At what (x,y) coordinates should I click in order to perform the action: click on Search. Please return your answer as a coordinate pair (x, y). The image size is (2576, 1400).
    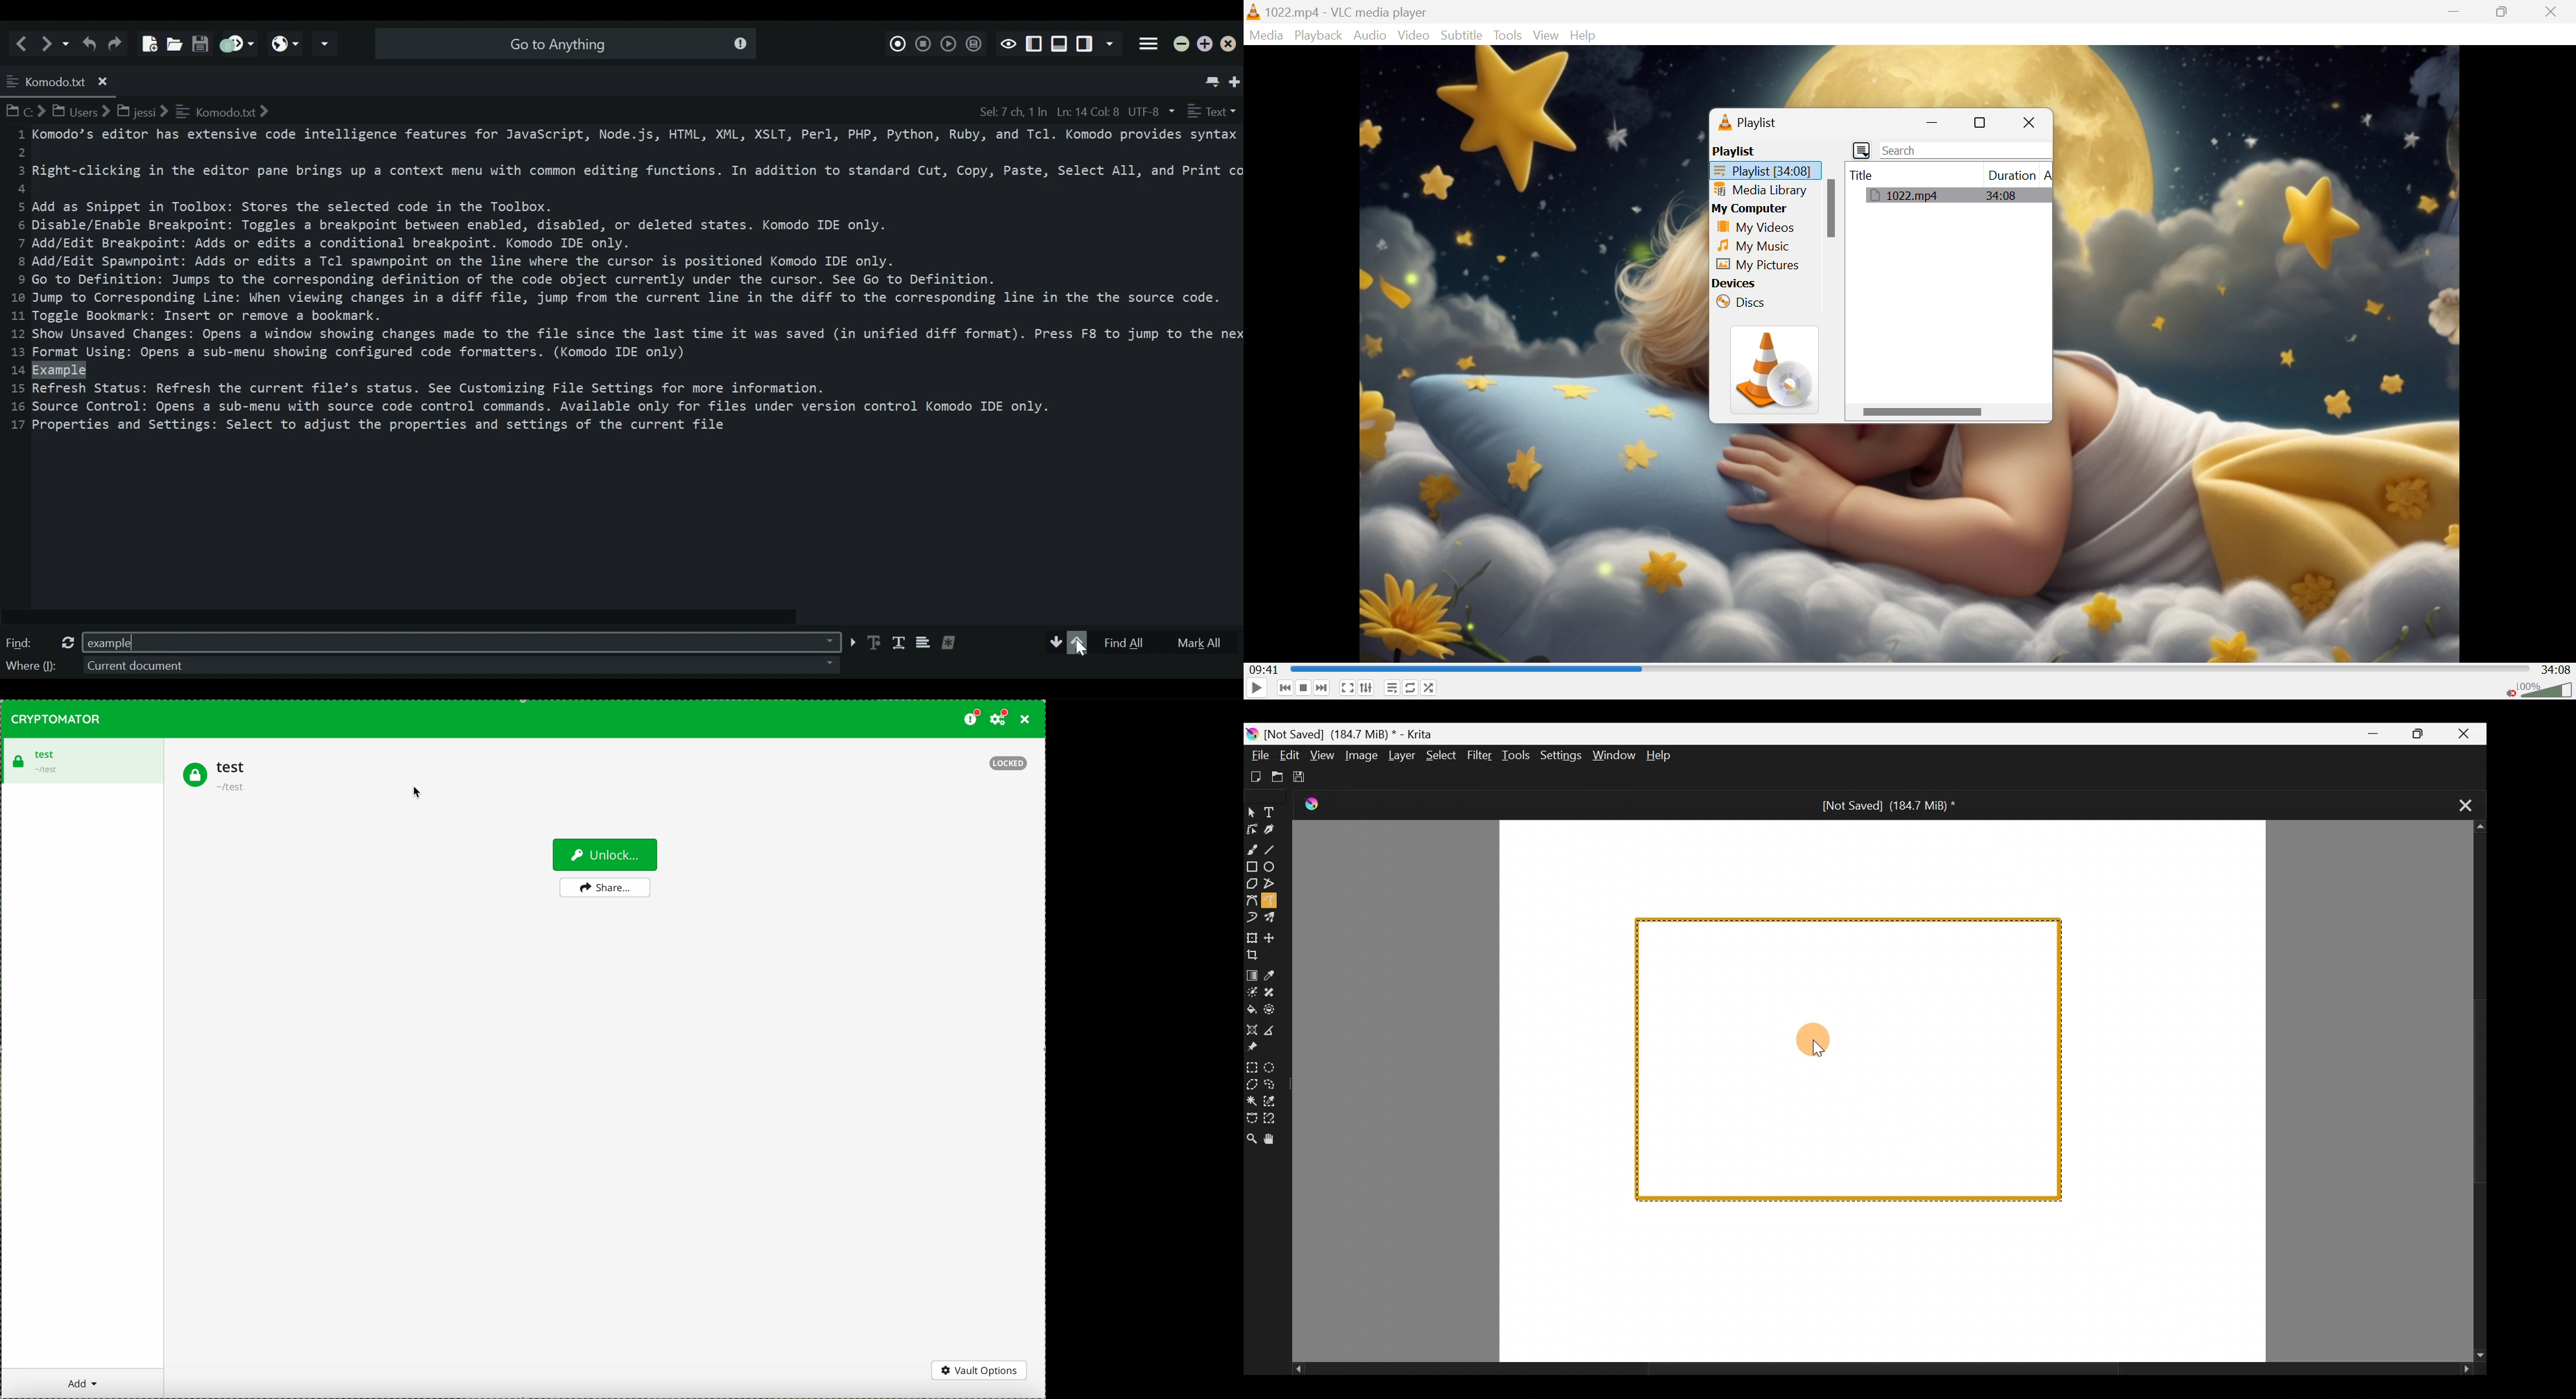
    Looking at the image, I should click on (1888, 149).